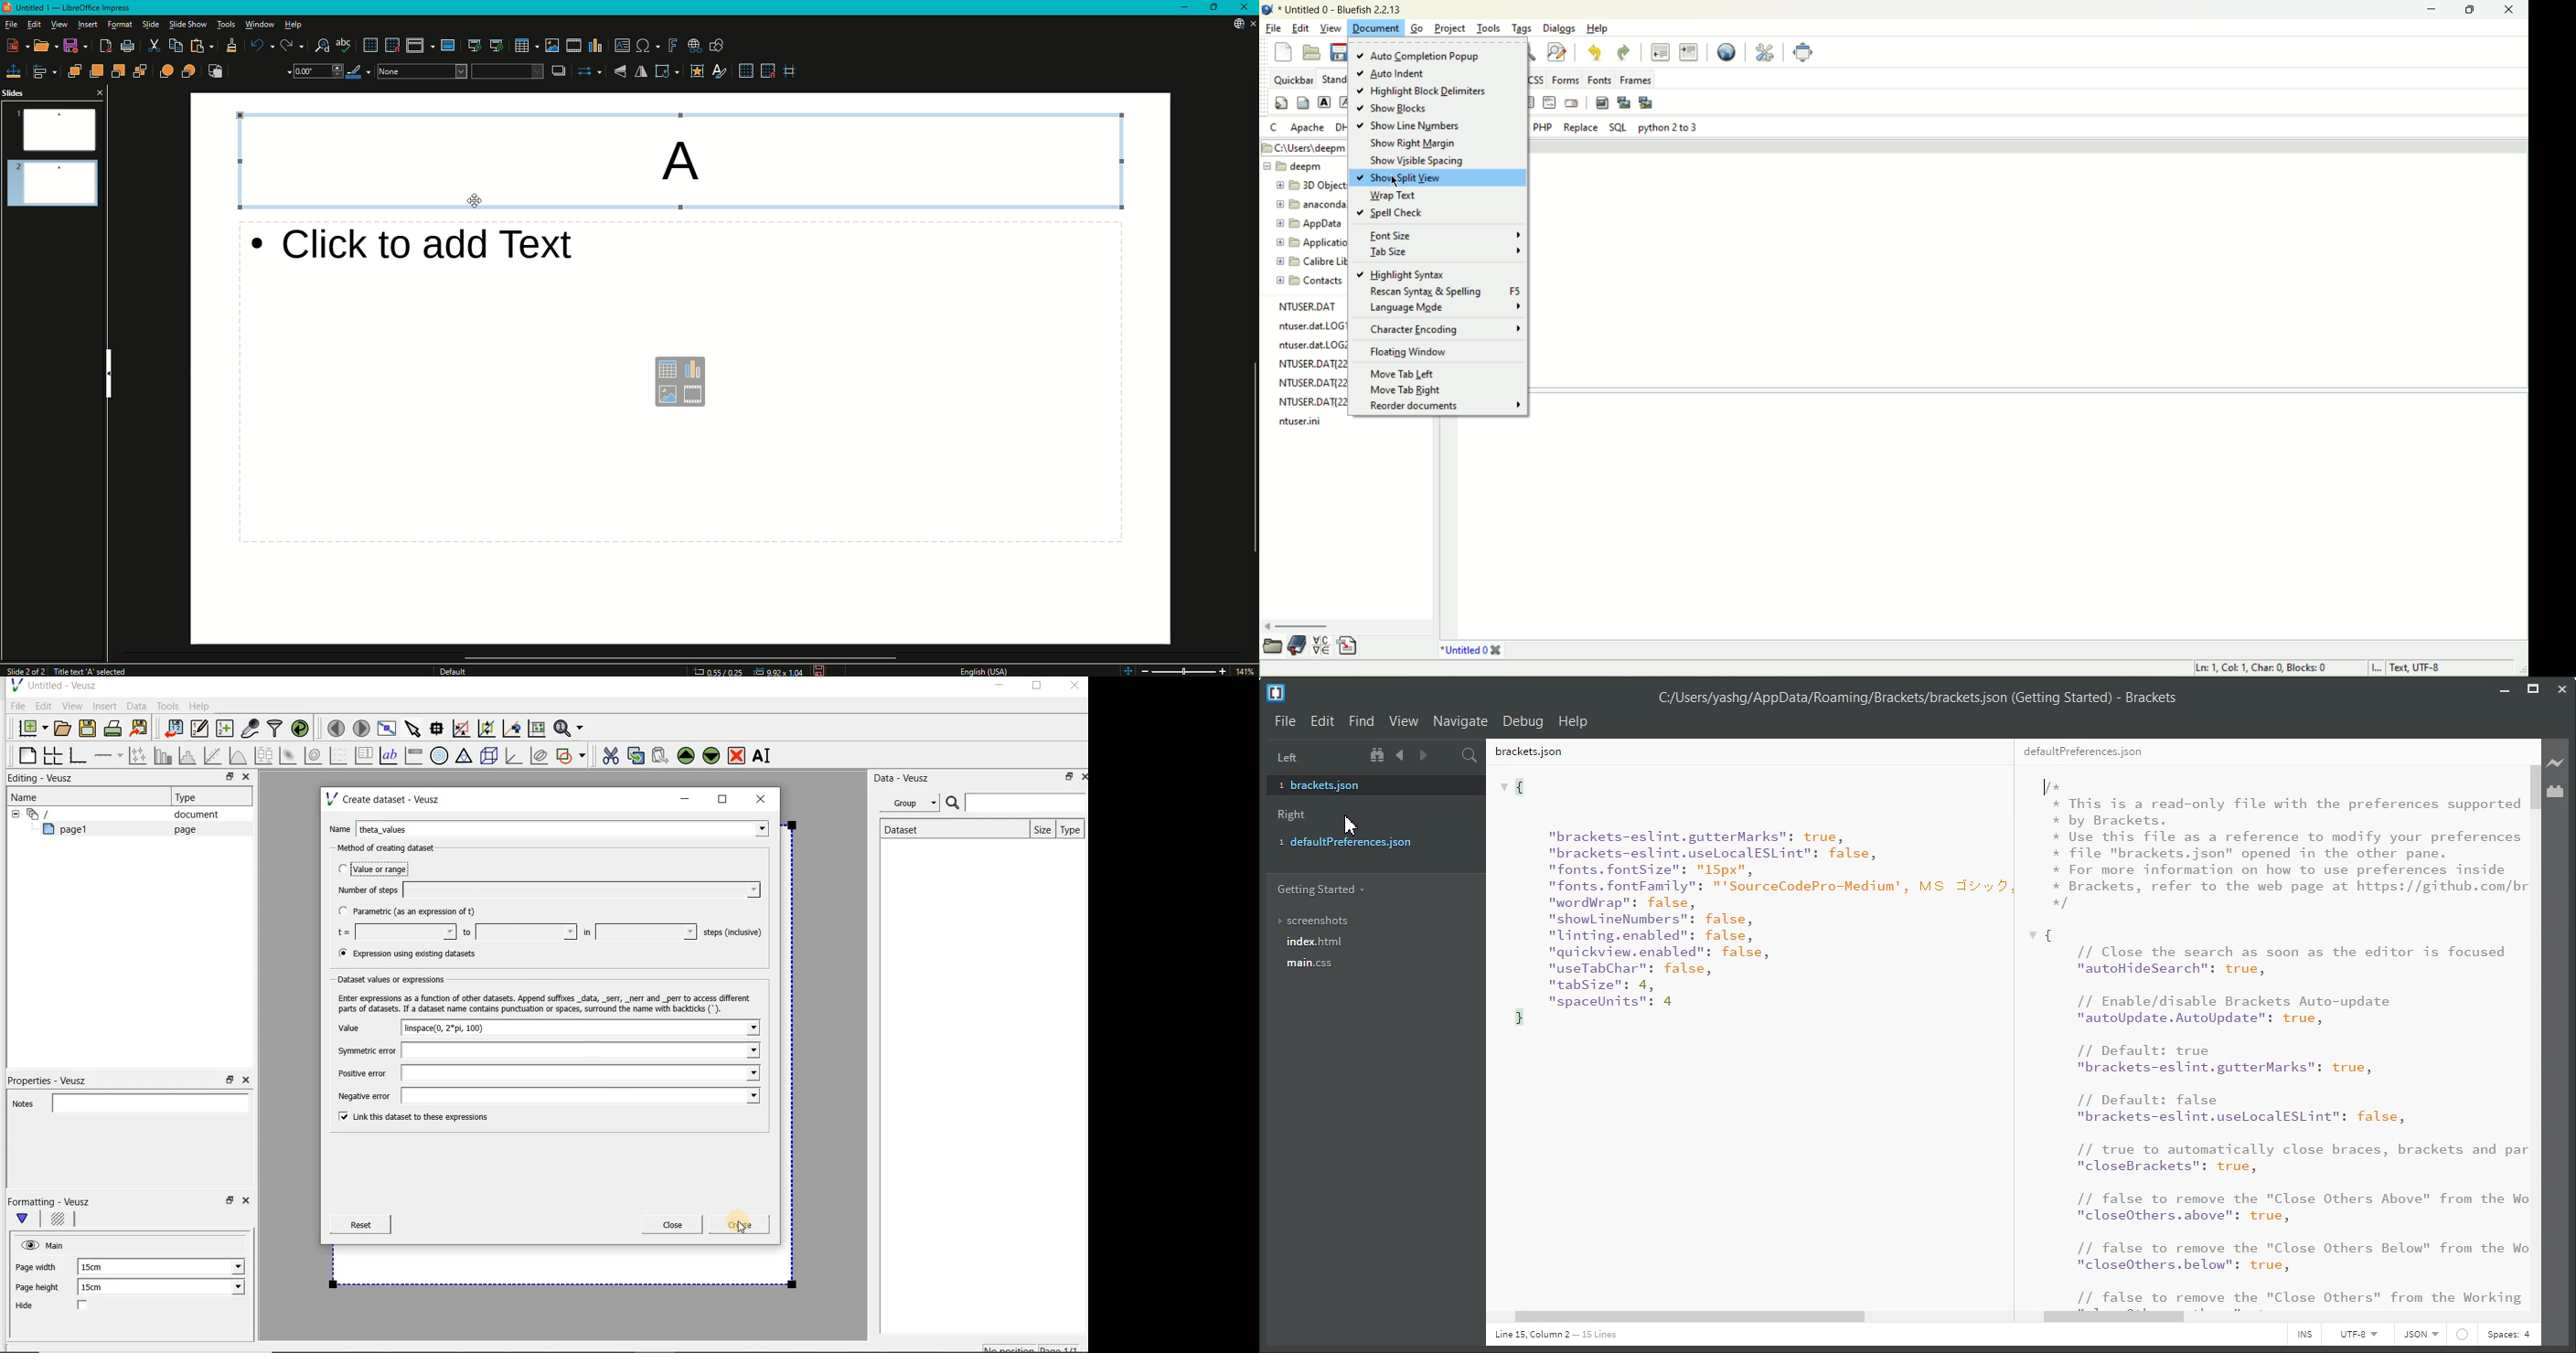 The image size is (2576, 1372). I want to click on wrap text, so click(1424, 196).